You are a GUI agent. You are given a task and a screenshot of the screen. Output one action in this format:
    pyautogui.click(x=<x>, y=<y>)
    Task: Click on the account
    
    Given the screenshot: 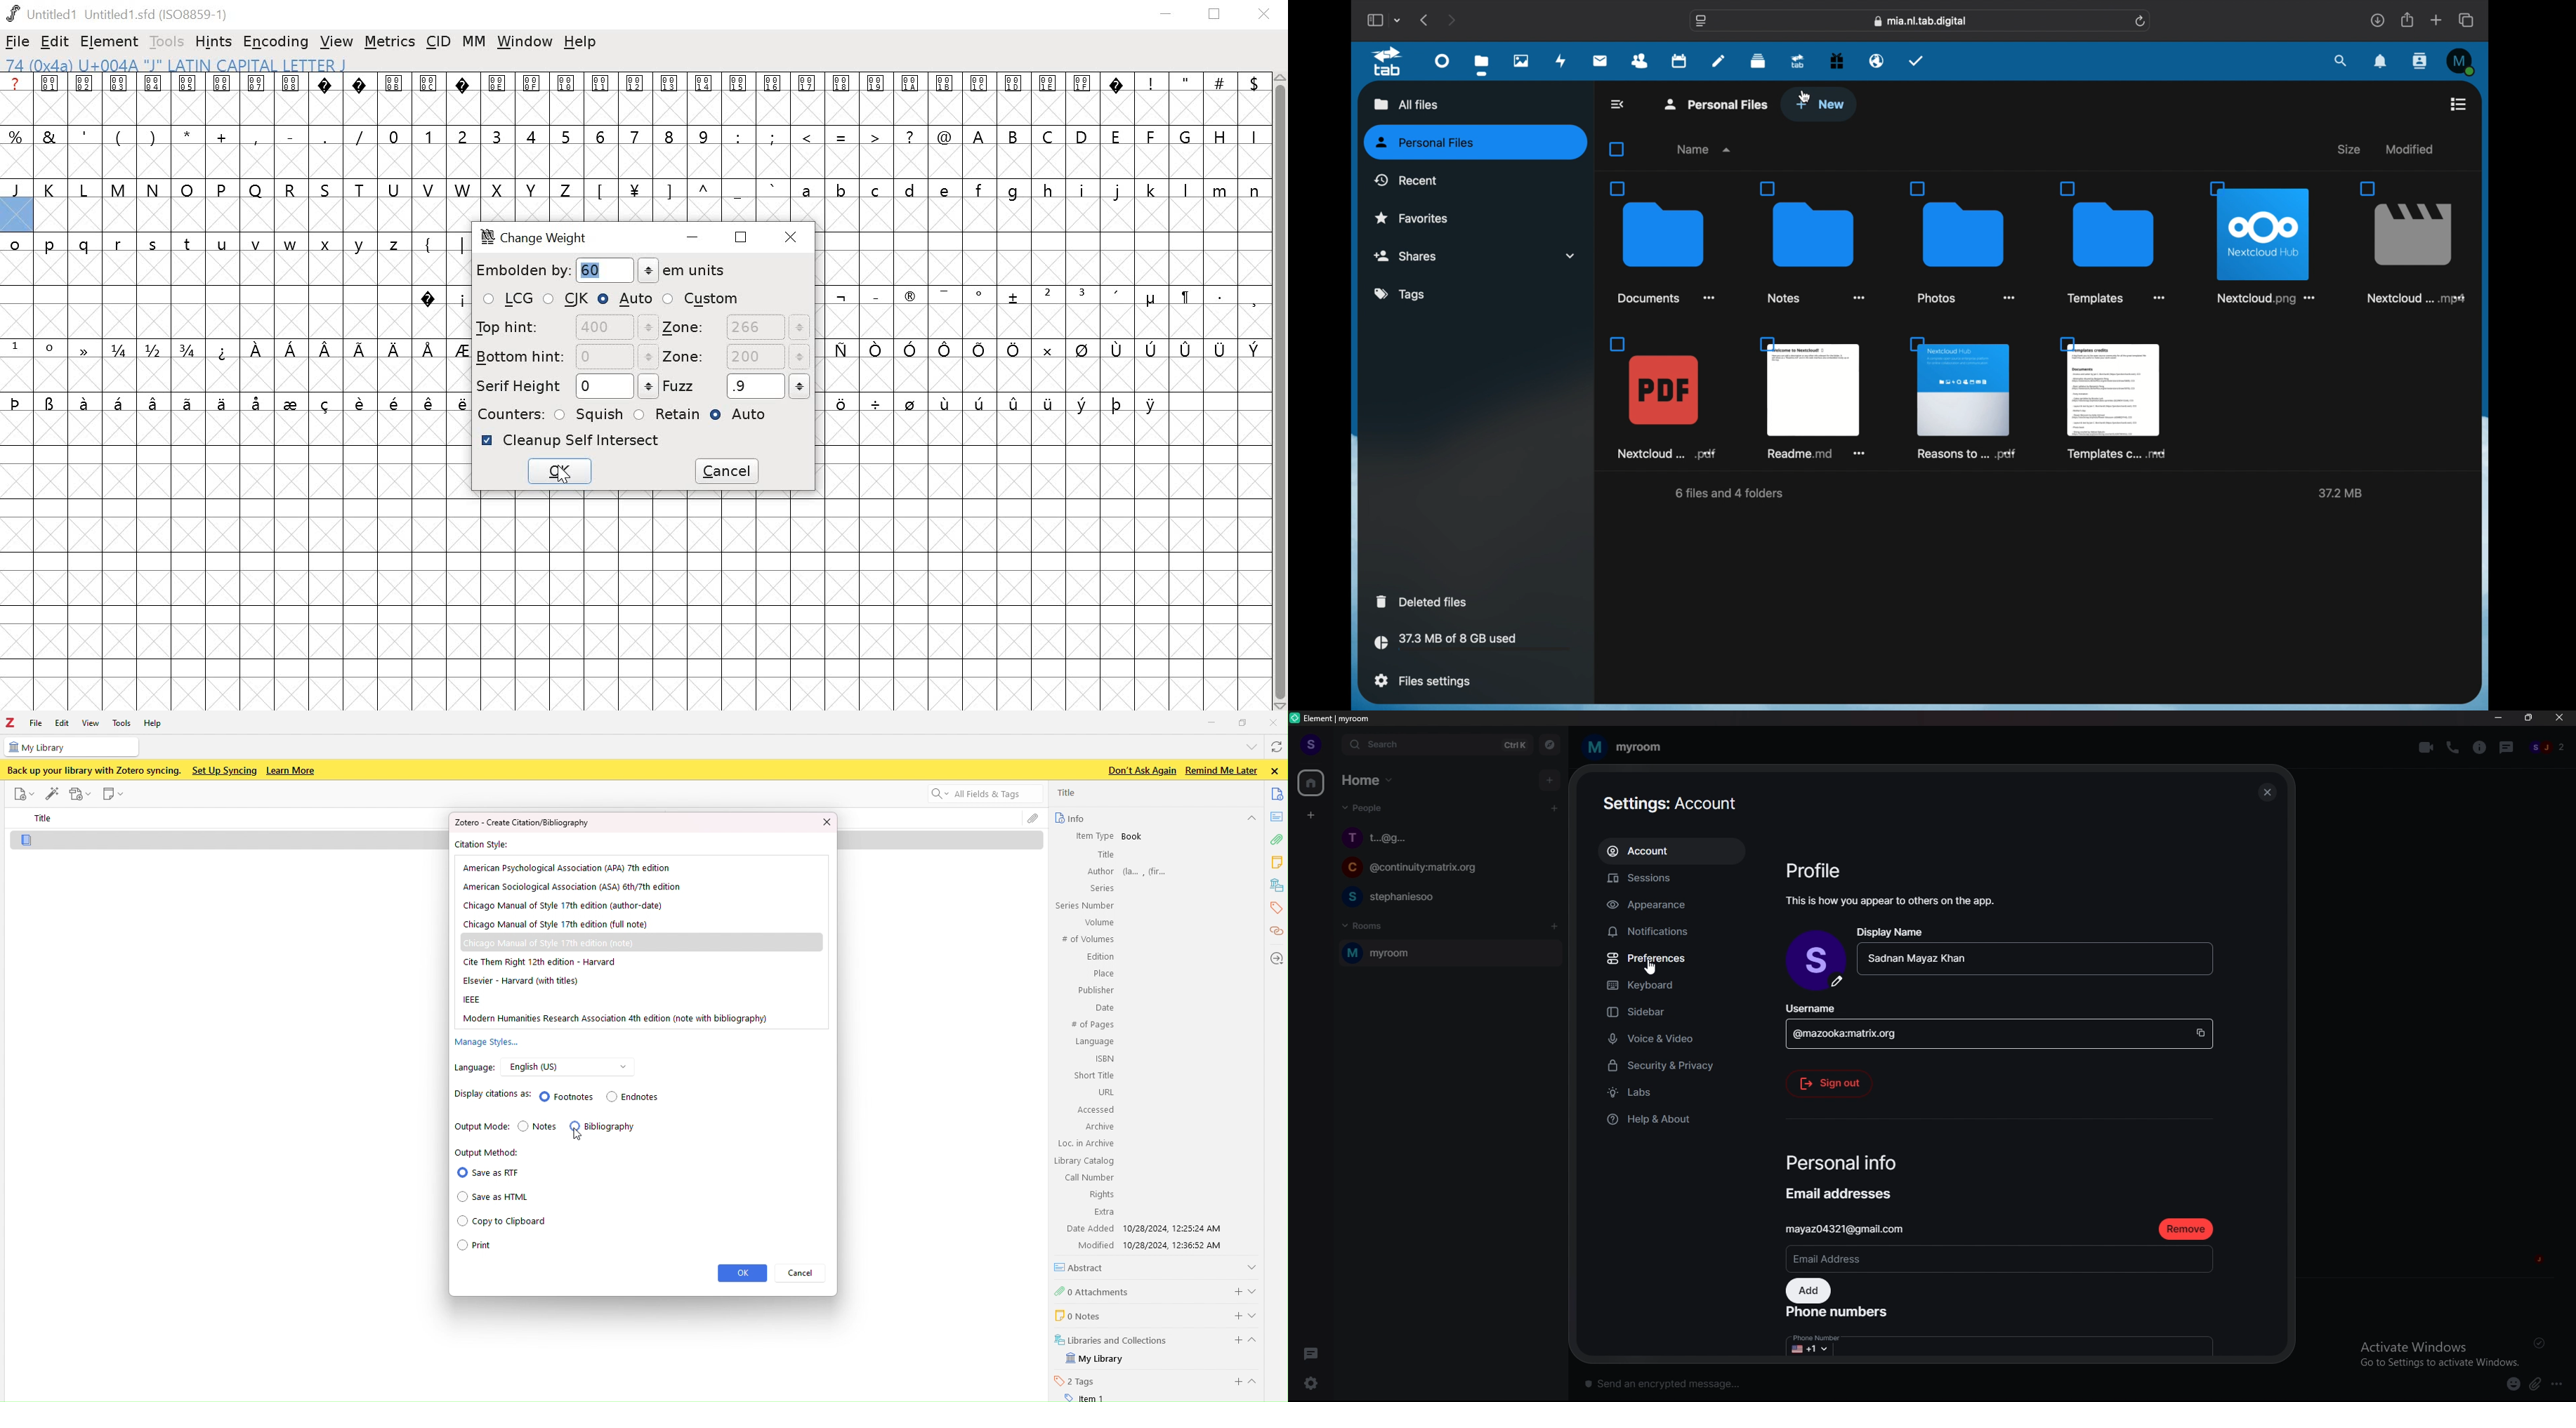 What is the action you would take?
    pyautogui.click(x=1670, y=852)
    